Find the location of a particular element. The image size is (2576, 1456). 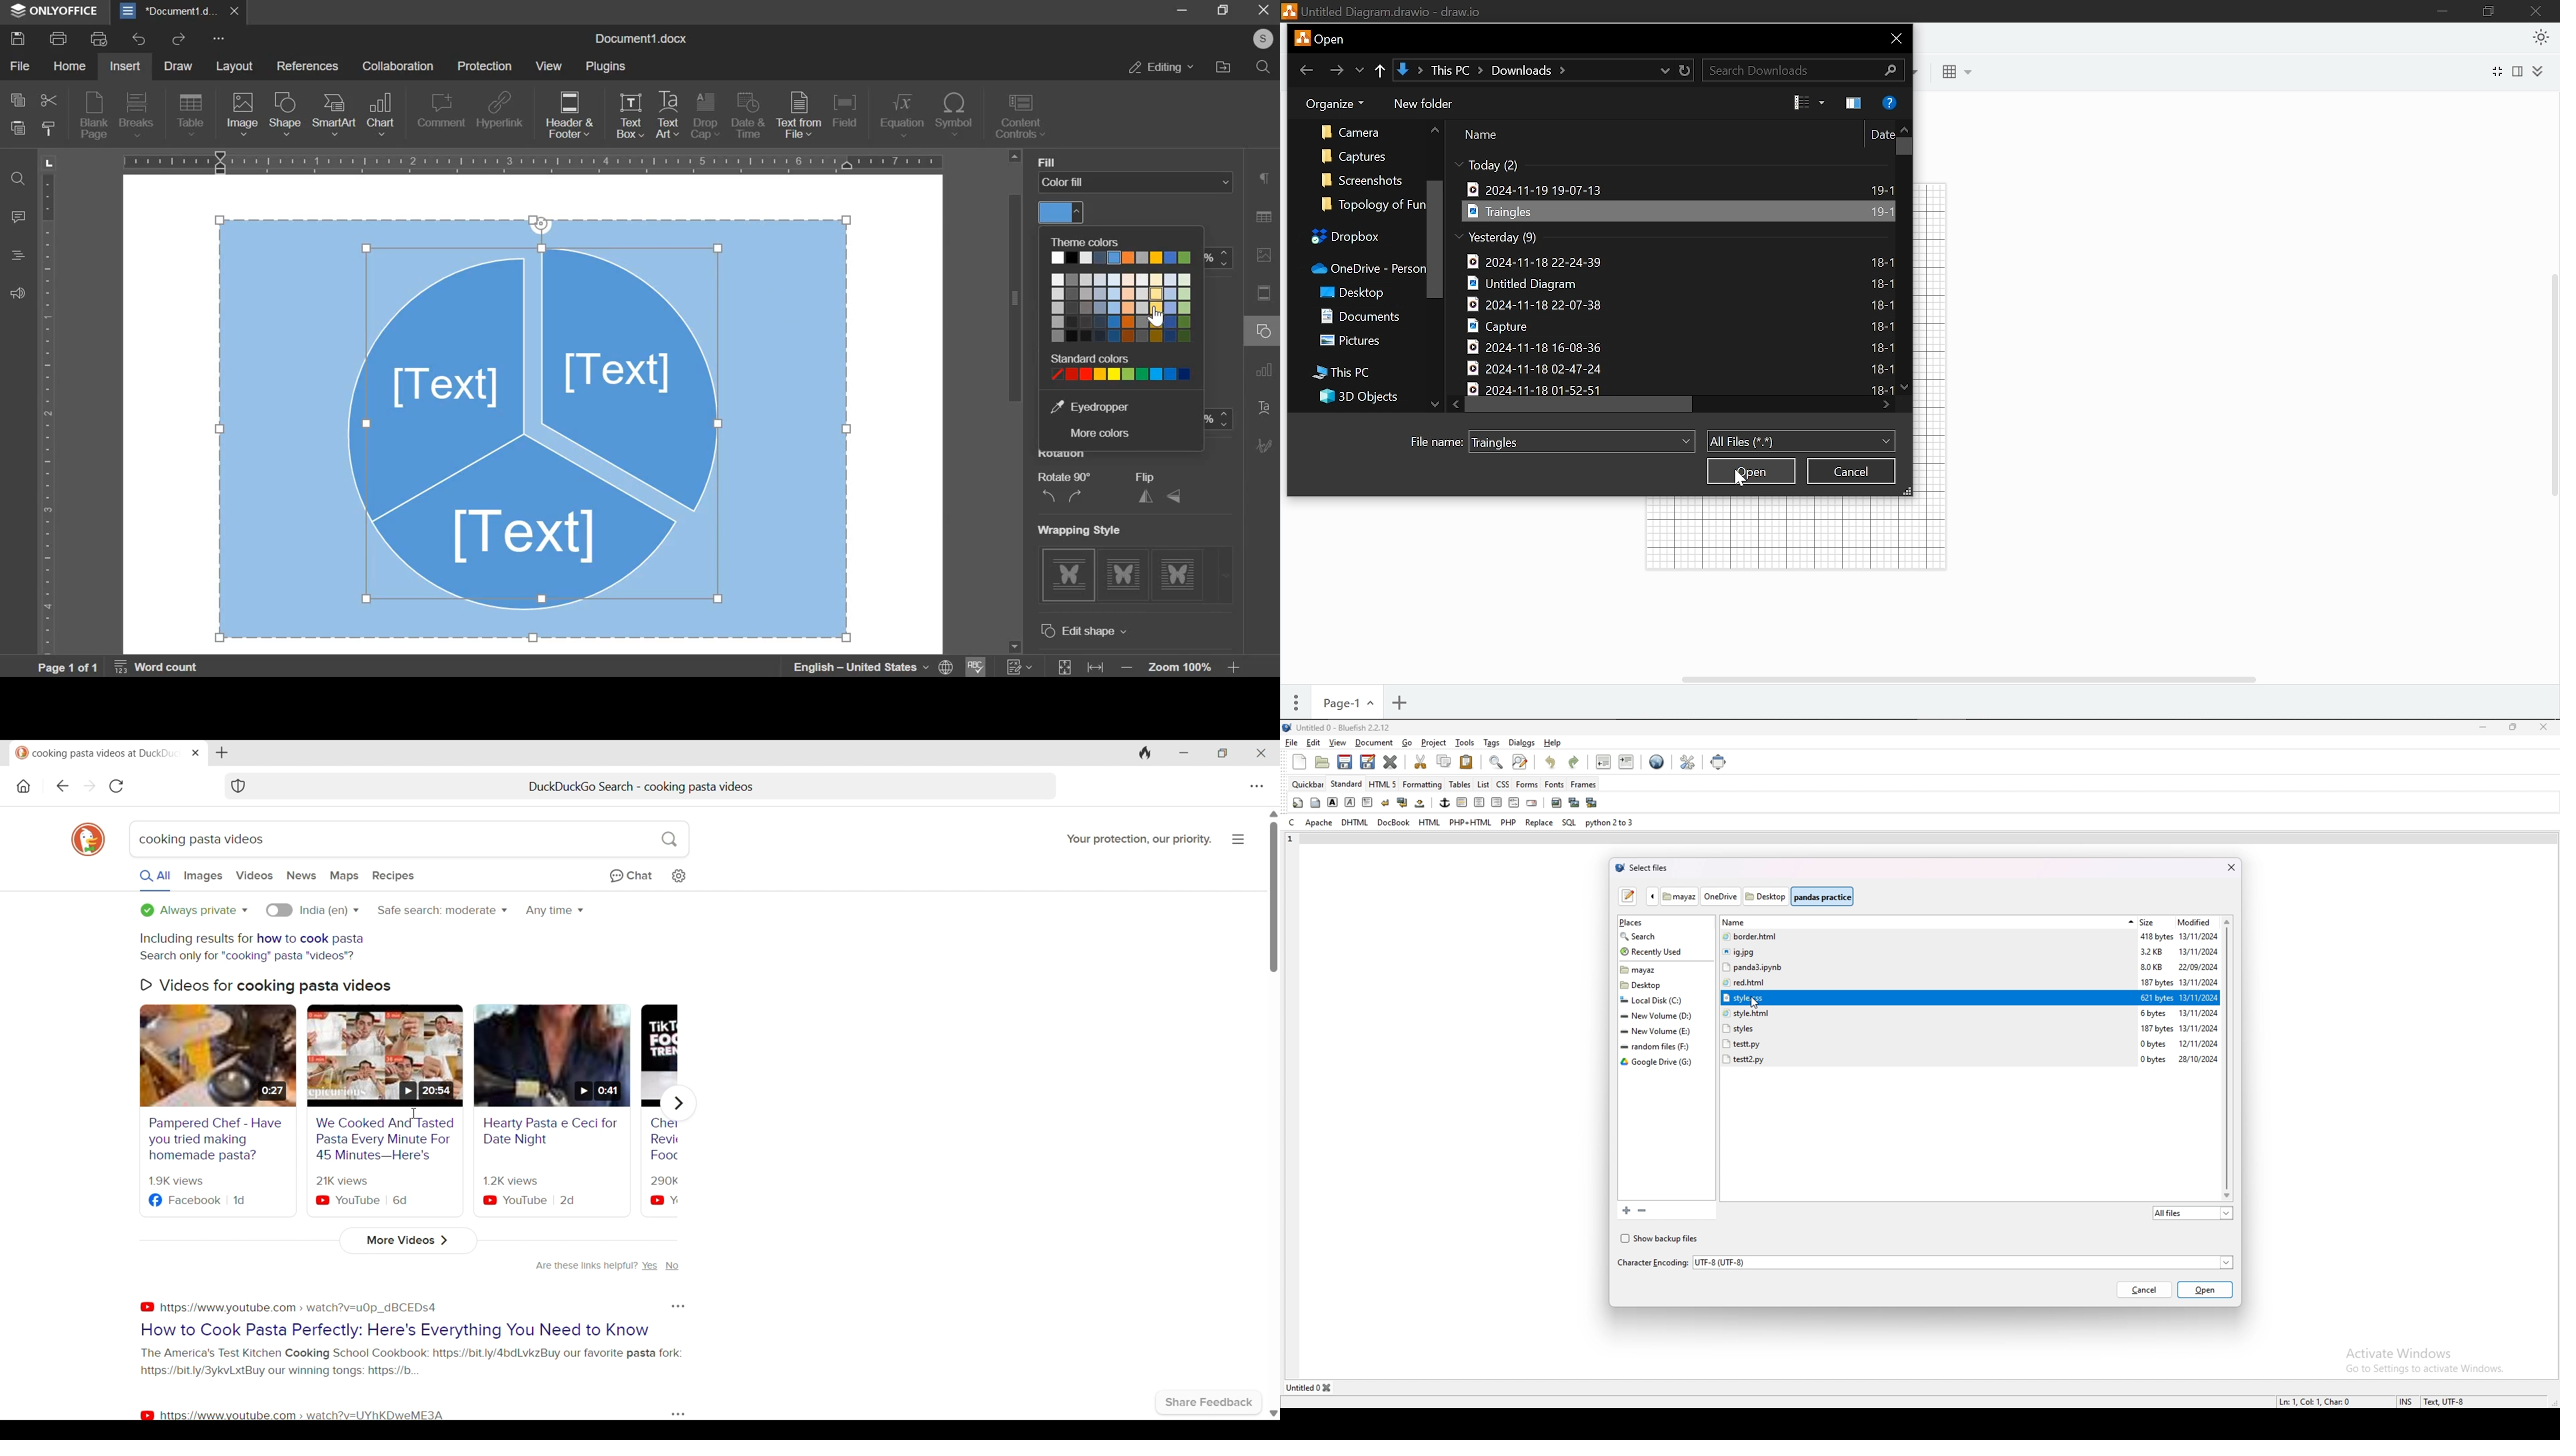

italic is located at coordinates (1351, 803).